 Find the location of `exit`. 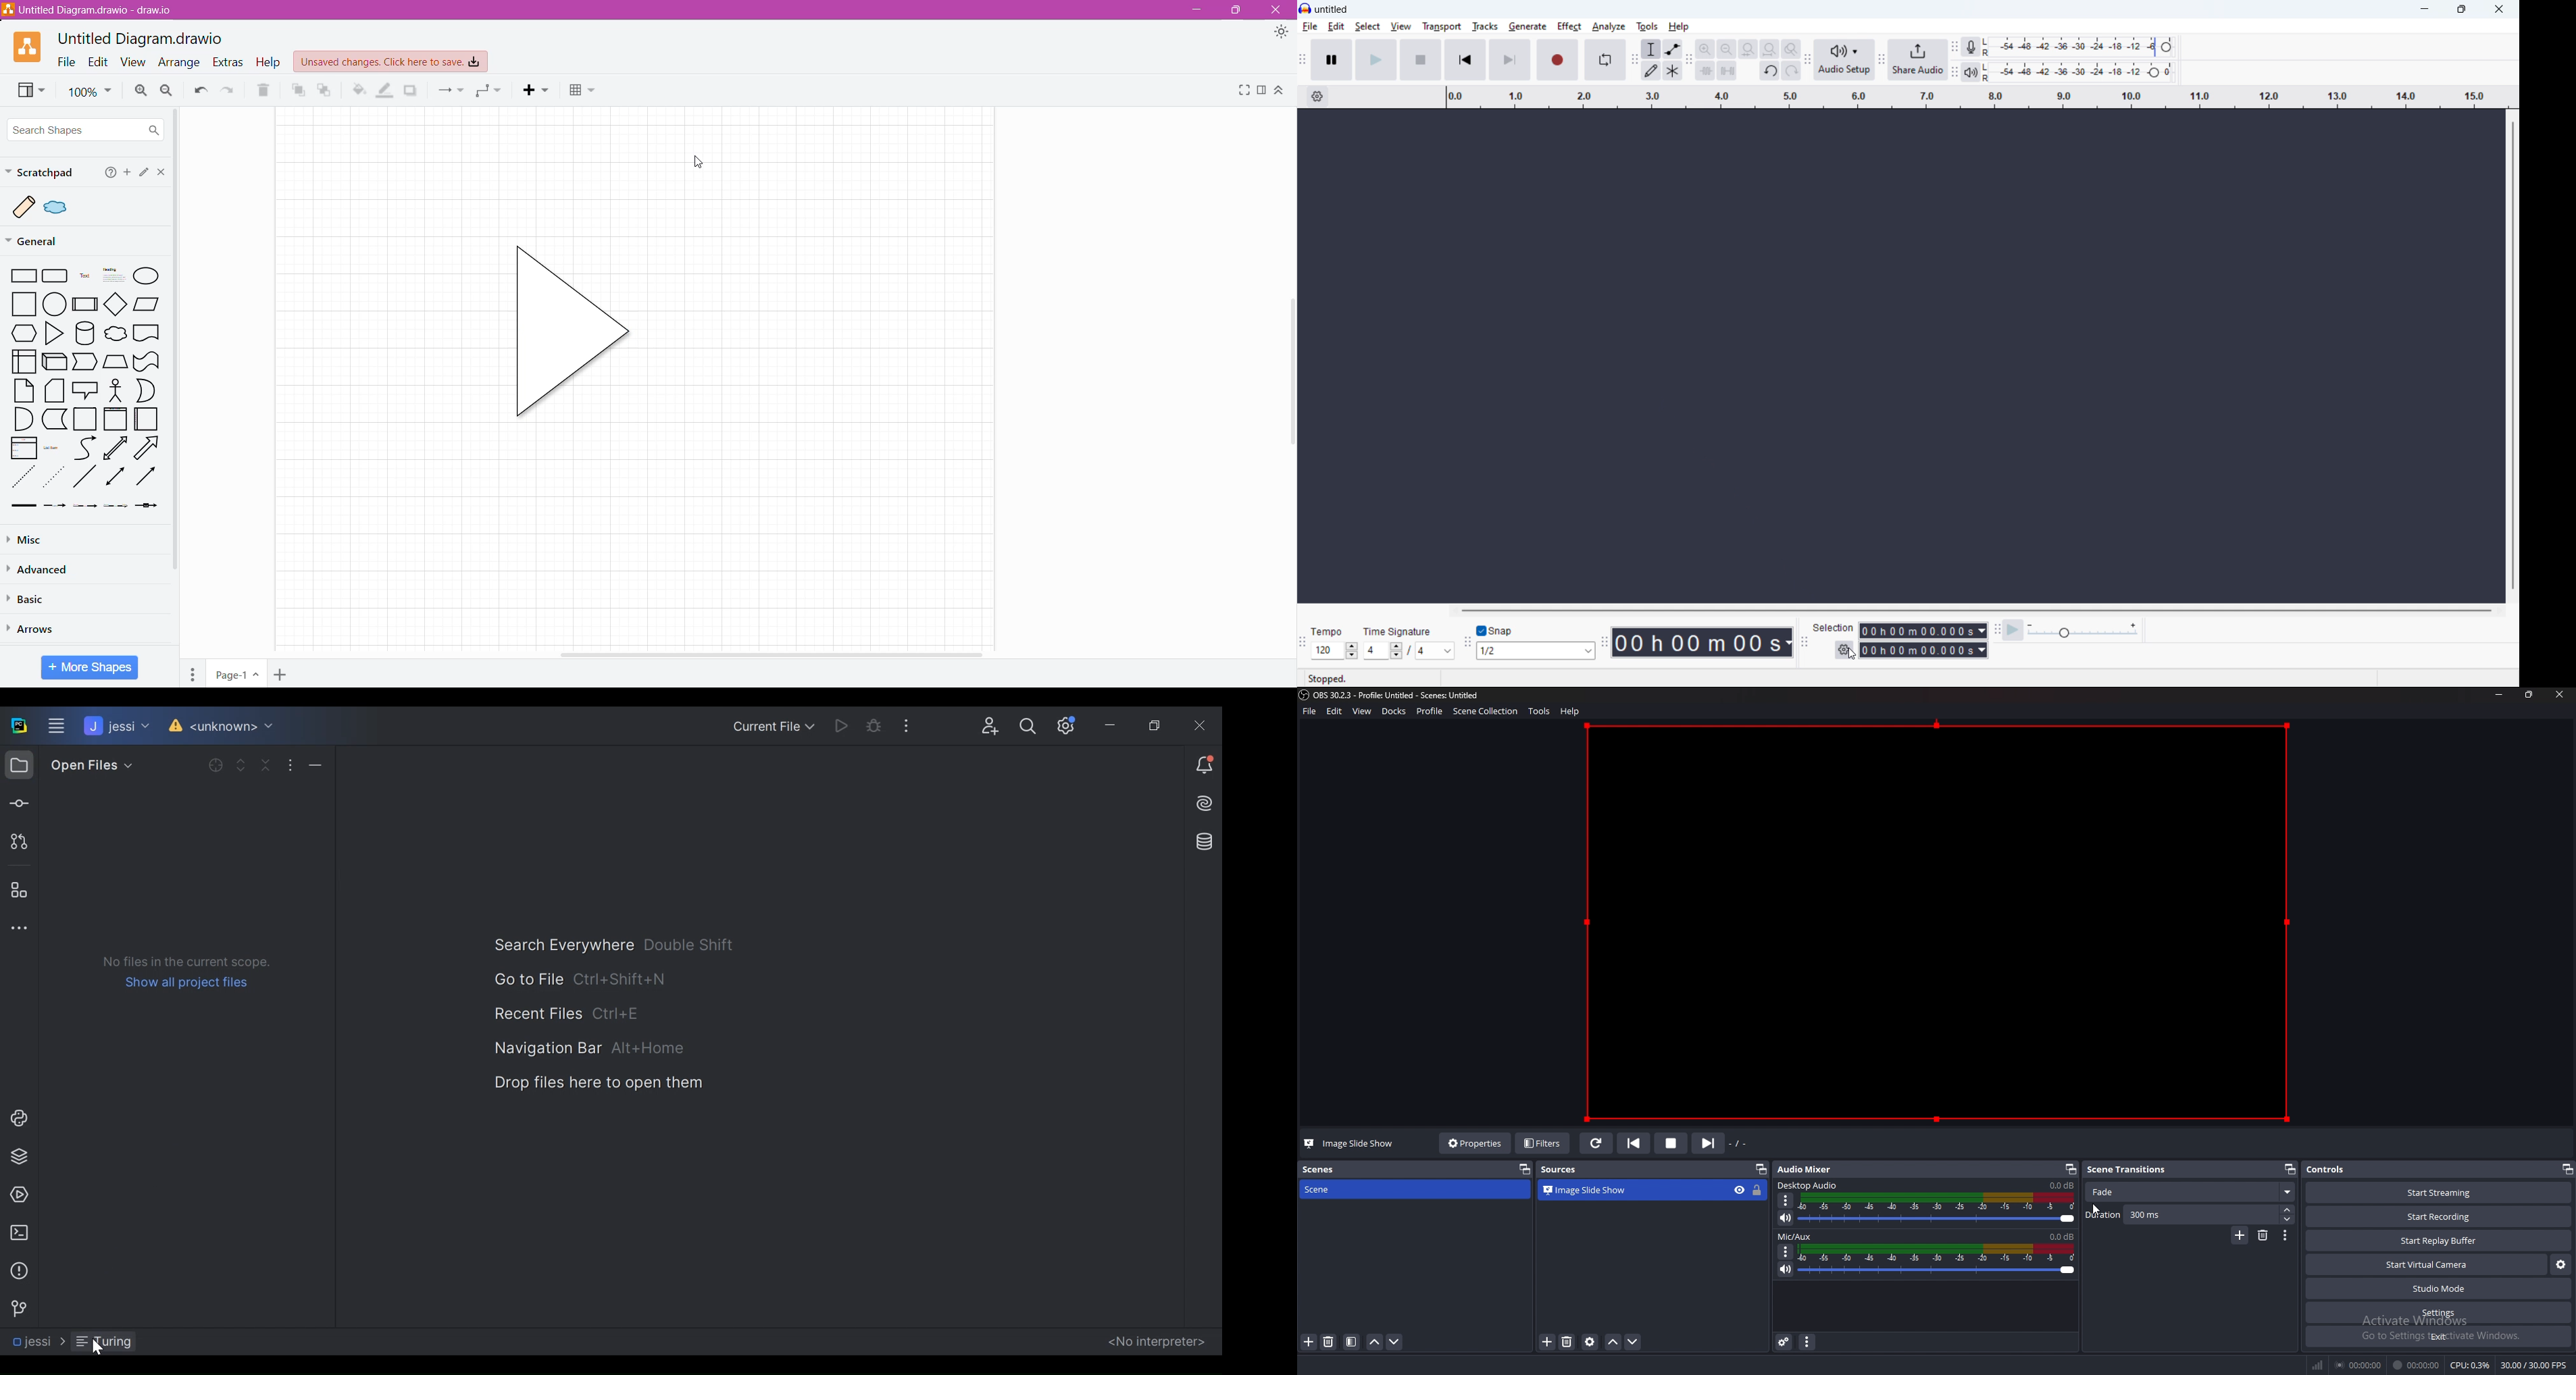

exit is located at coordinates (2438, 1336).